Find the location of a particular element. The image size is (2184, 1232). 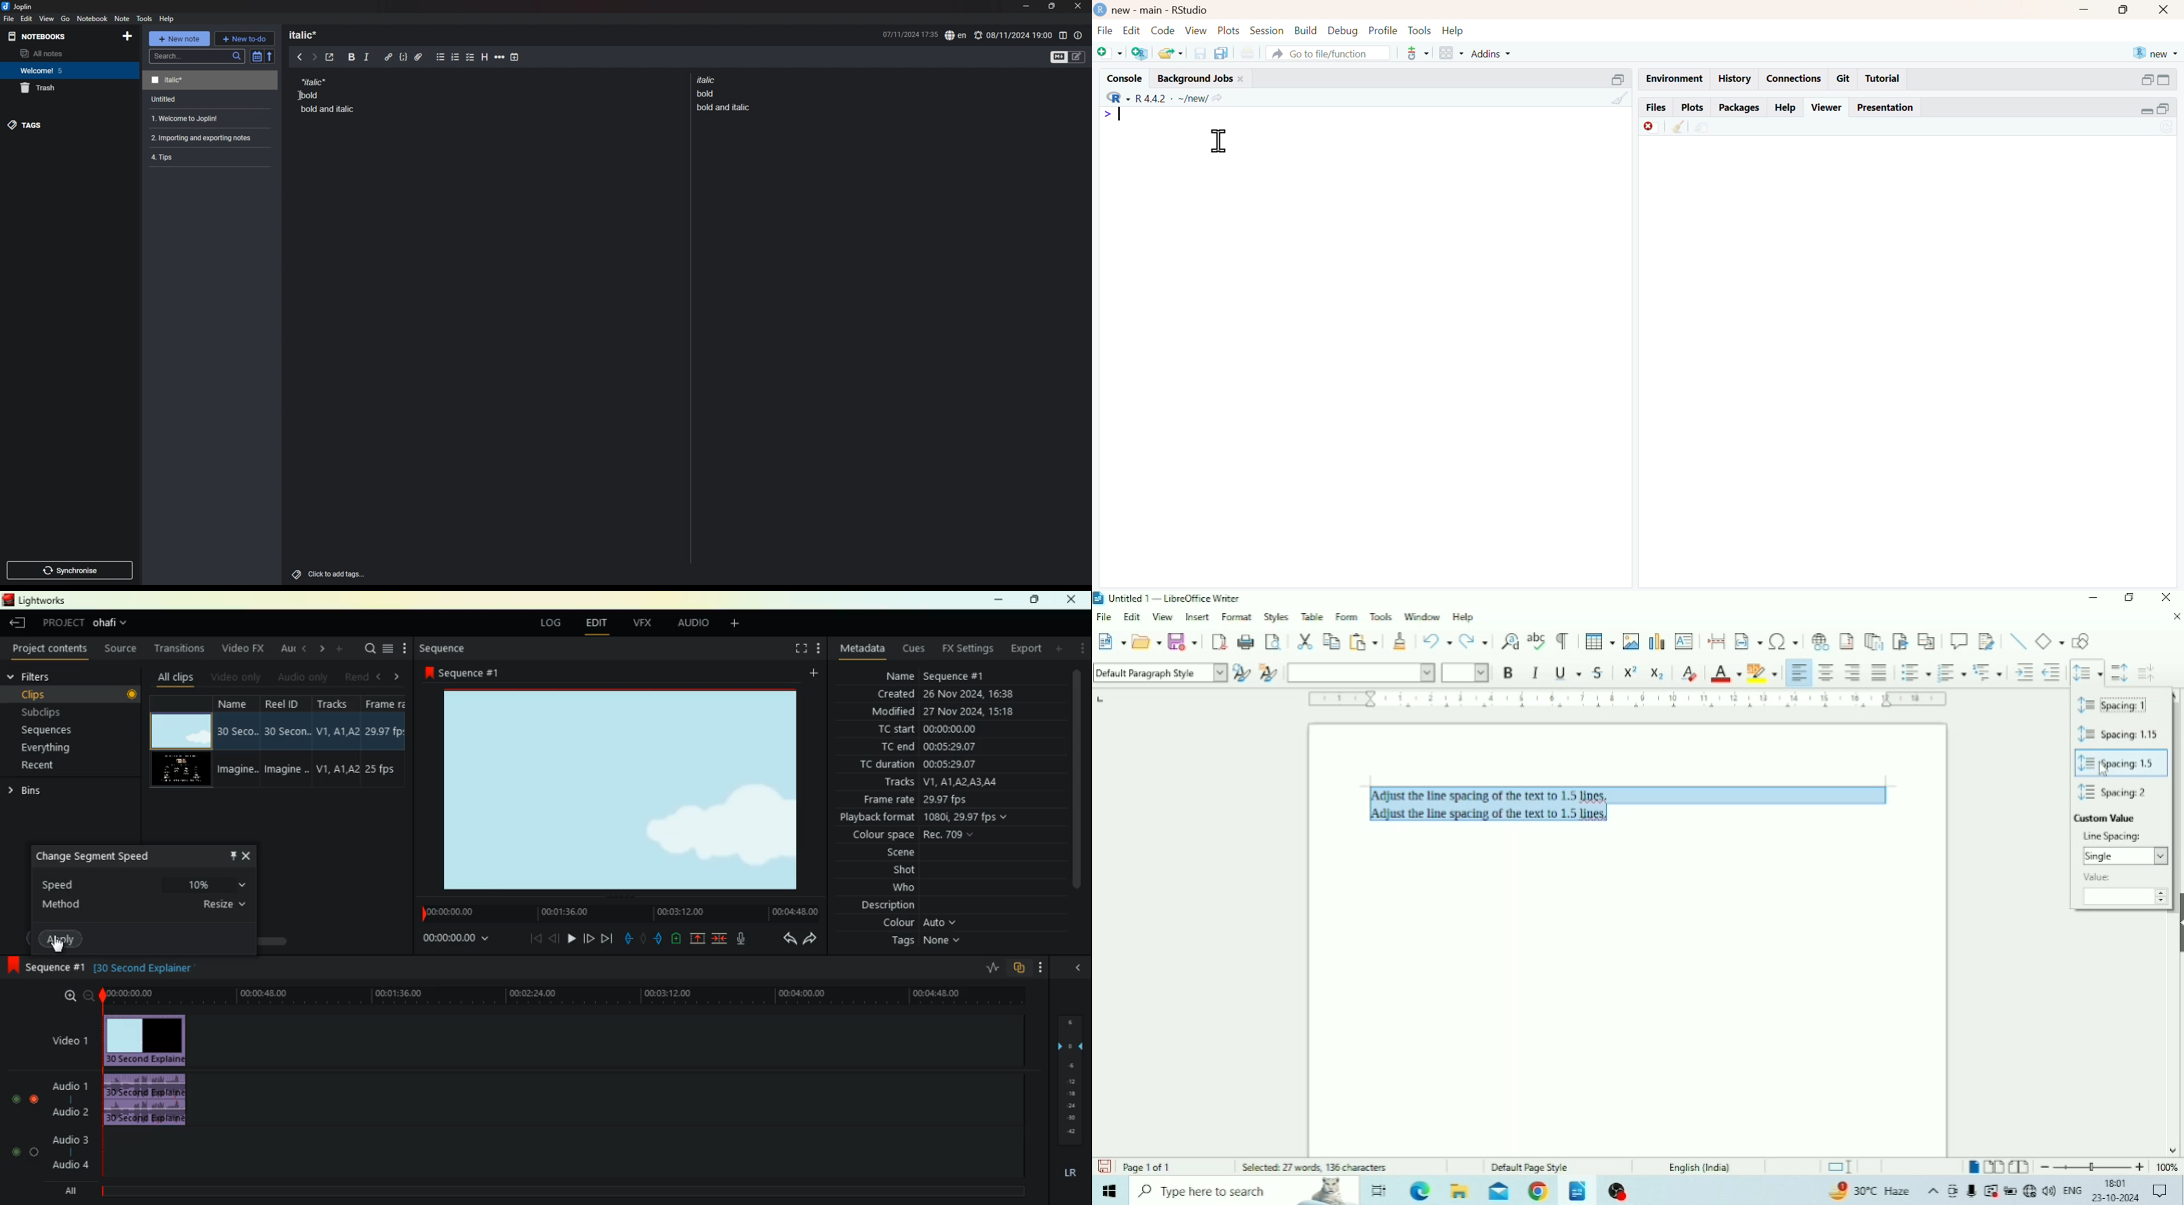

open in separate window is located at coordinates (2164, 109).